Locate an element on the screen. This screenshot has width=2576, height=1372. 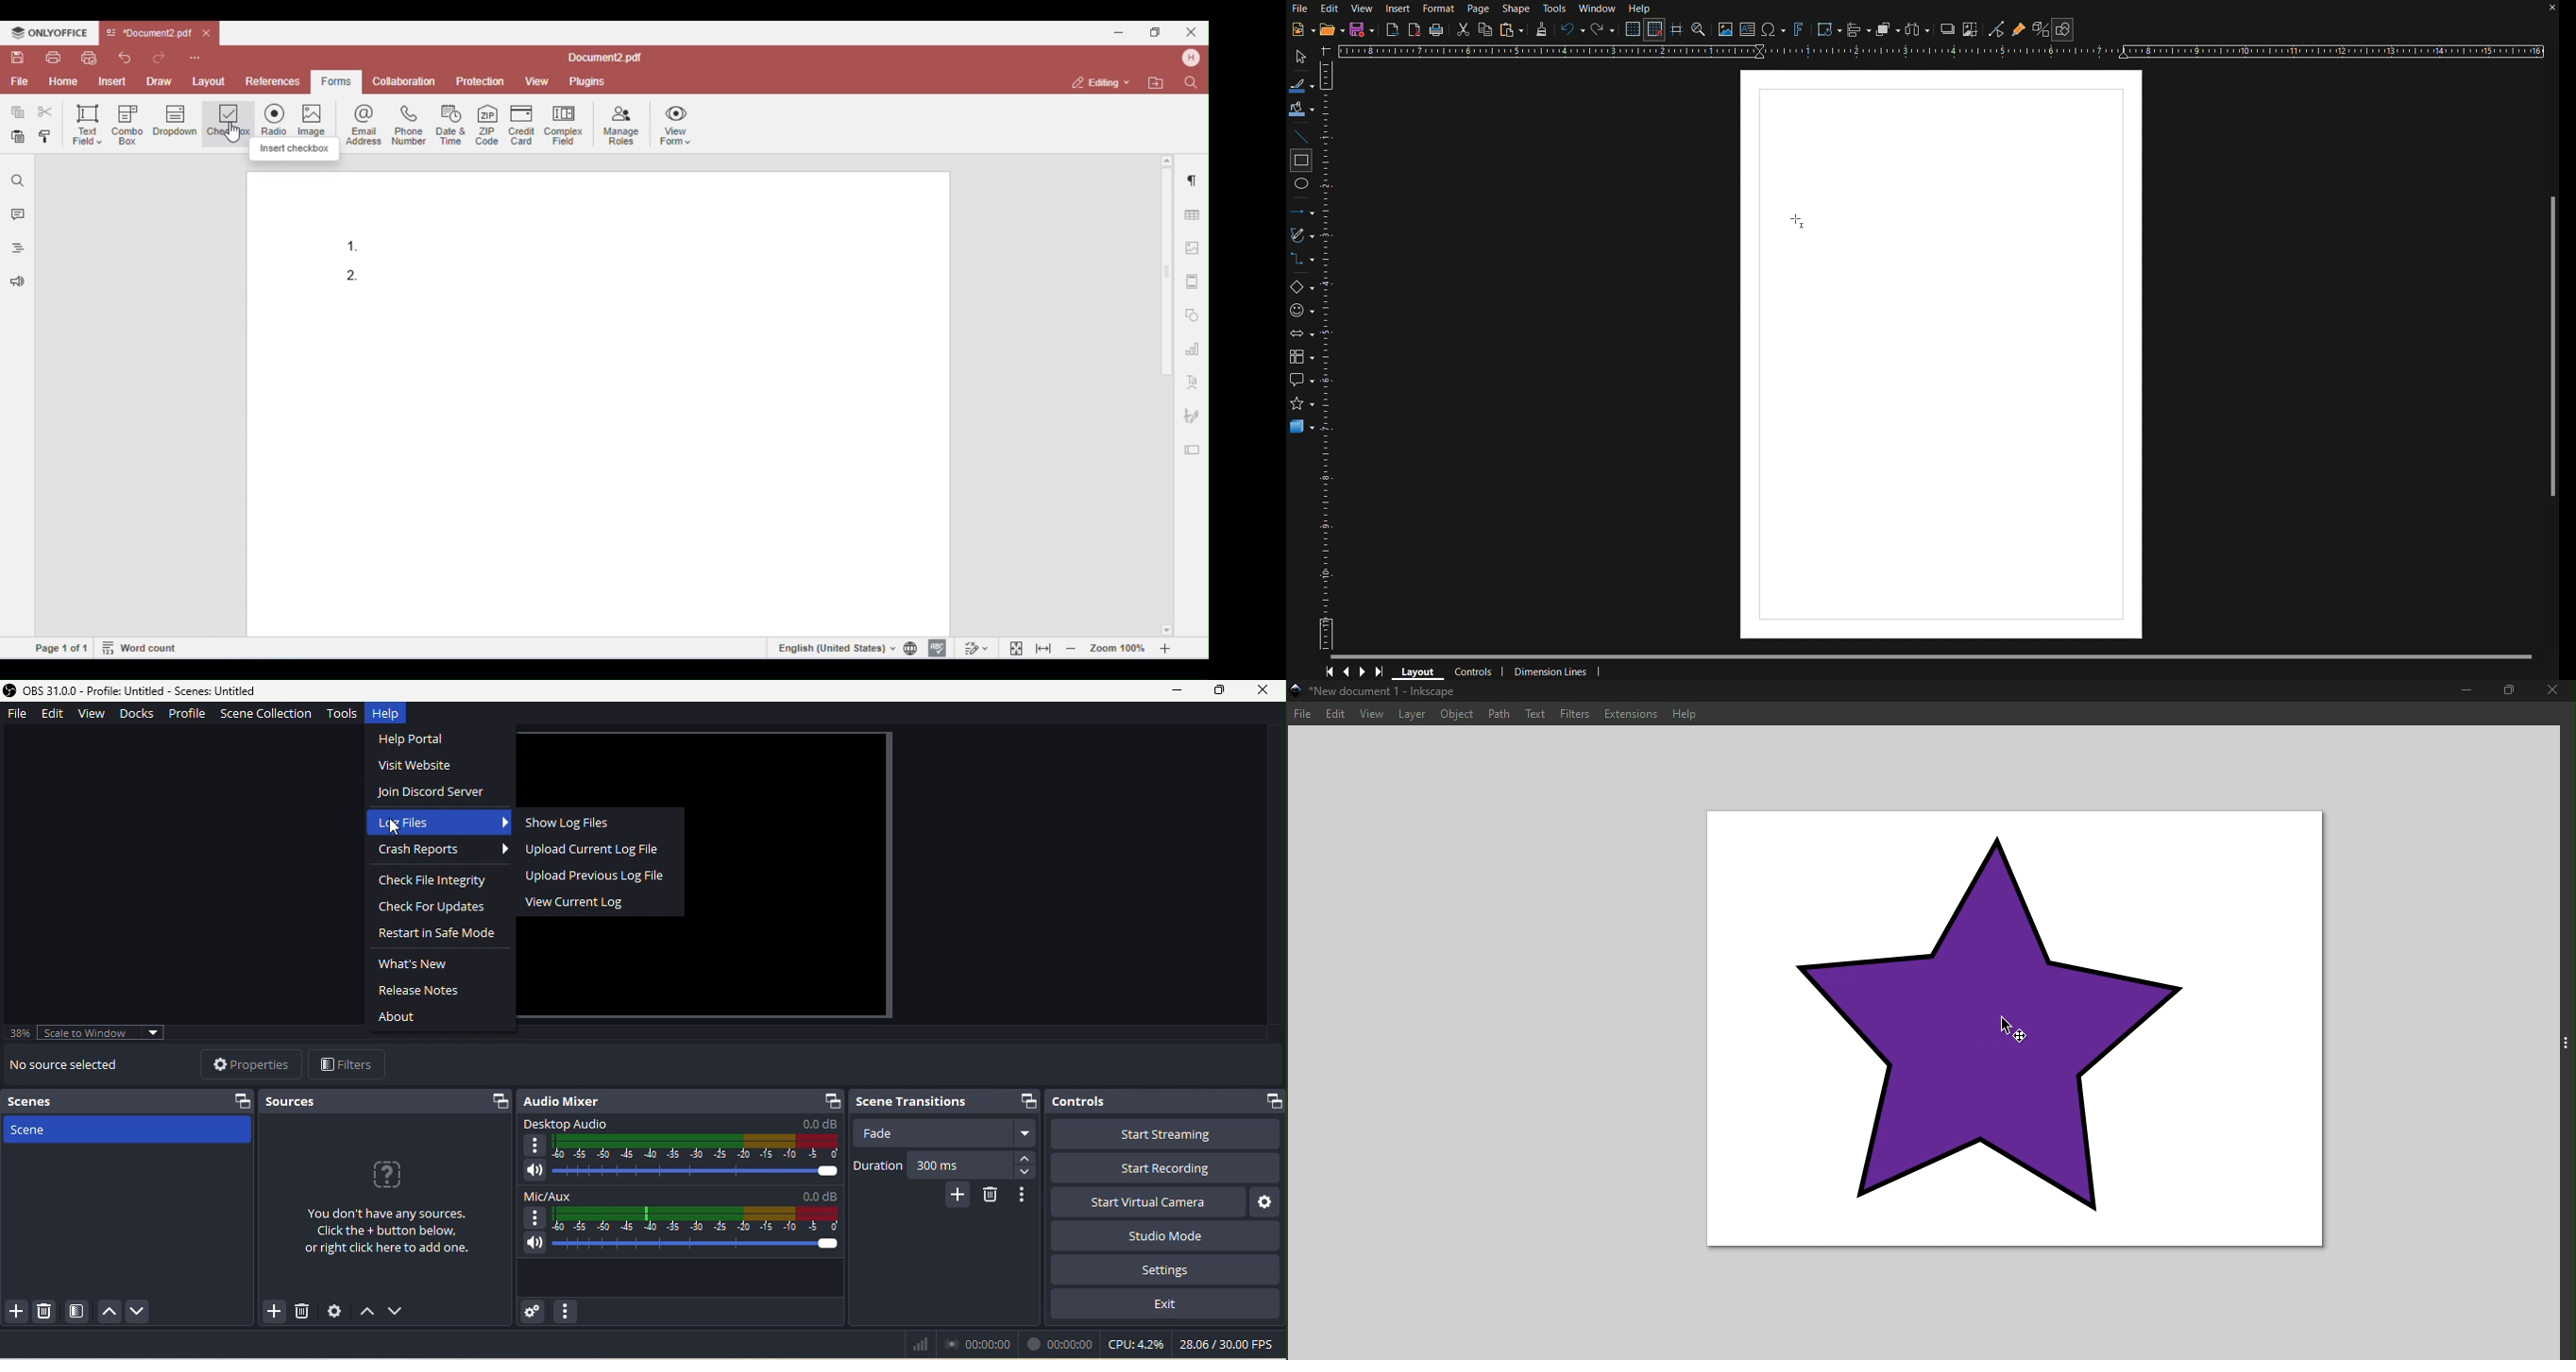
help portal is located at coordinates (422, 737).